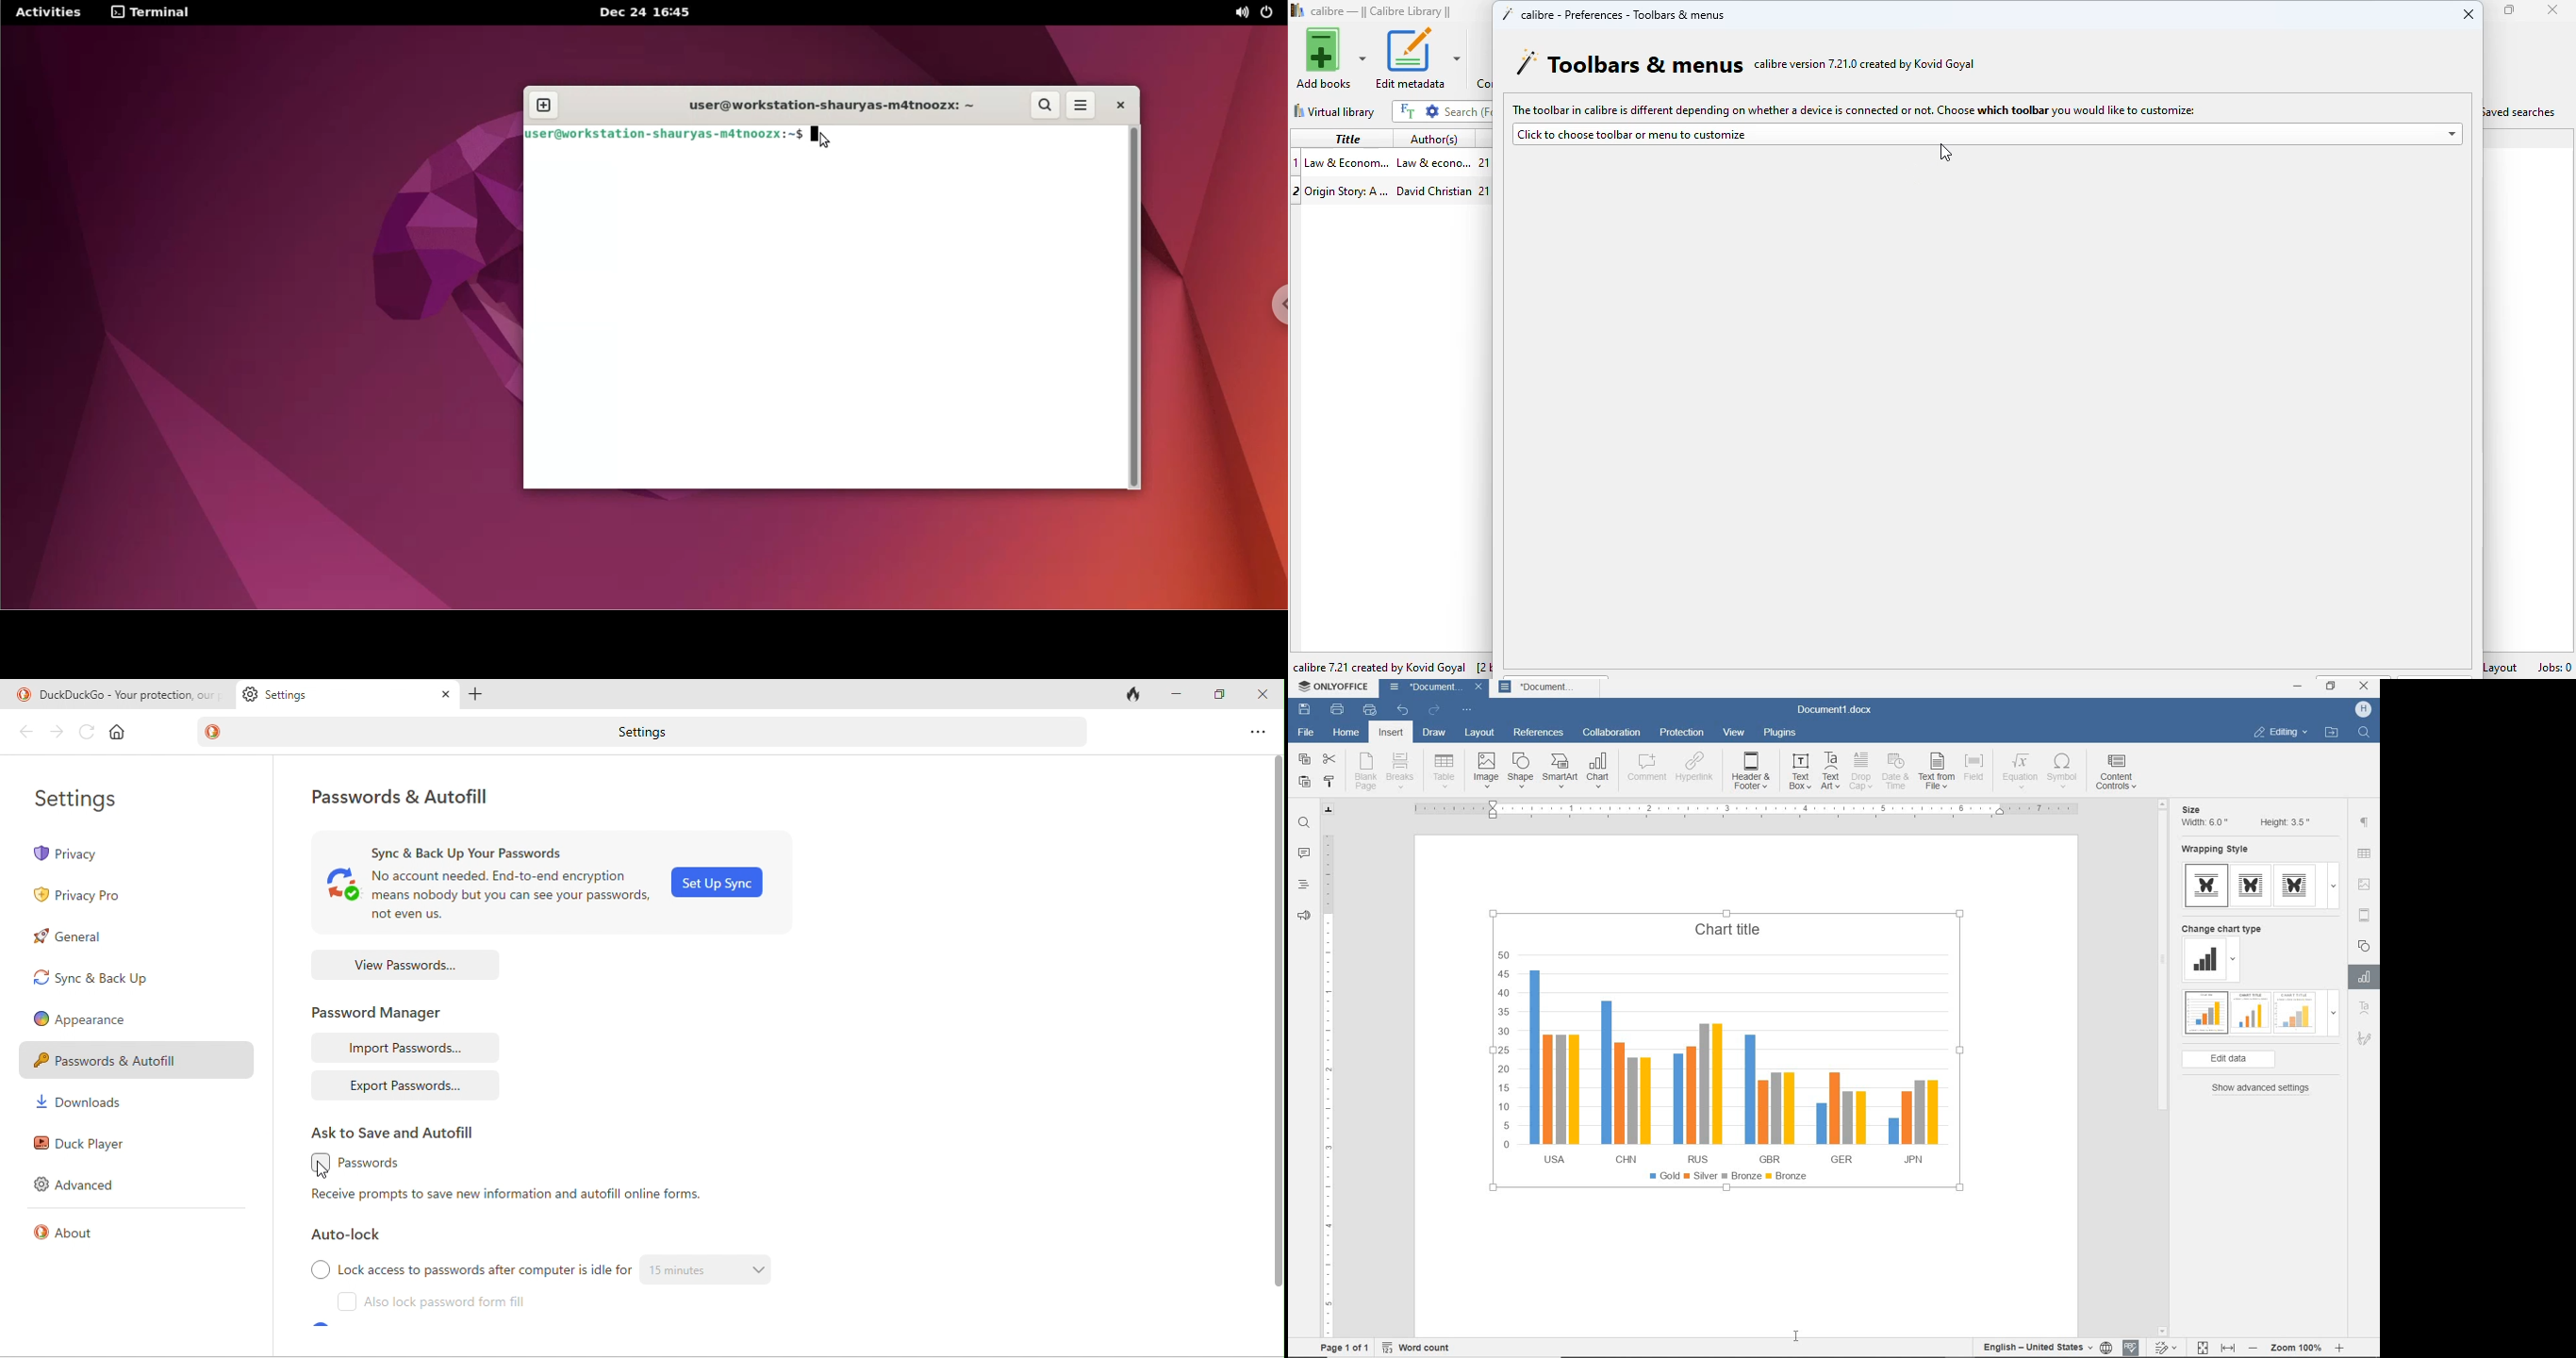 This screenshot has height=1372, width=2576. What do you see at coordinates (2236, 1059) in the screenshot?
I see `edit data` at bounding box center [2236, 1059].